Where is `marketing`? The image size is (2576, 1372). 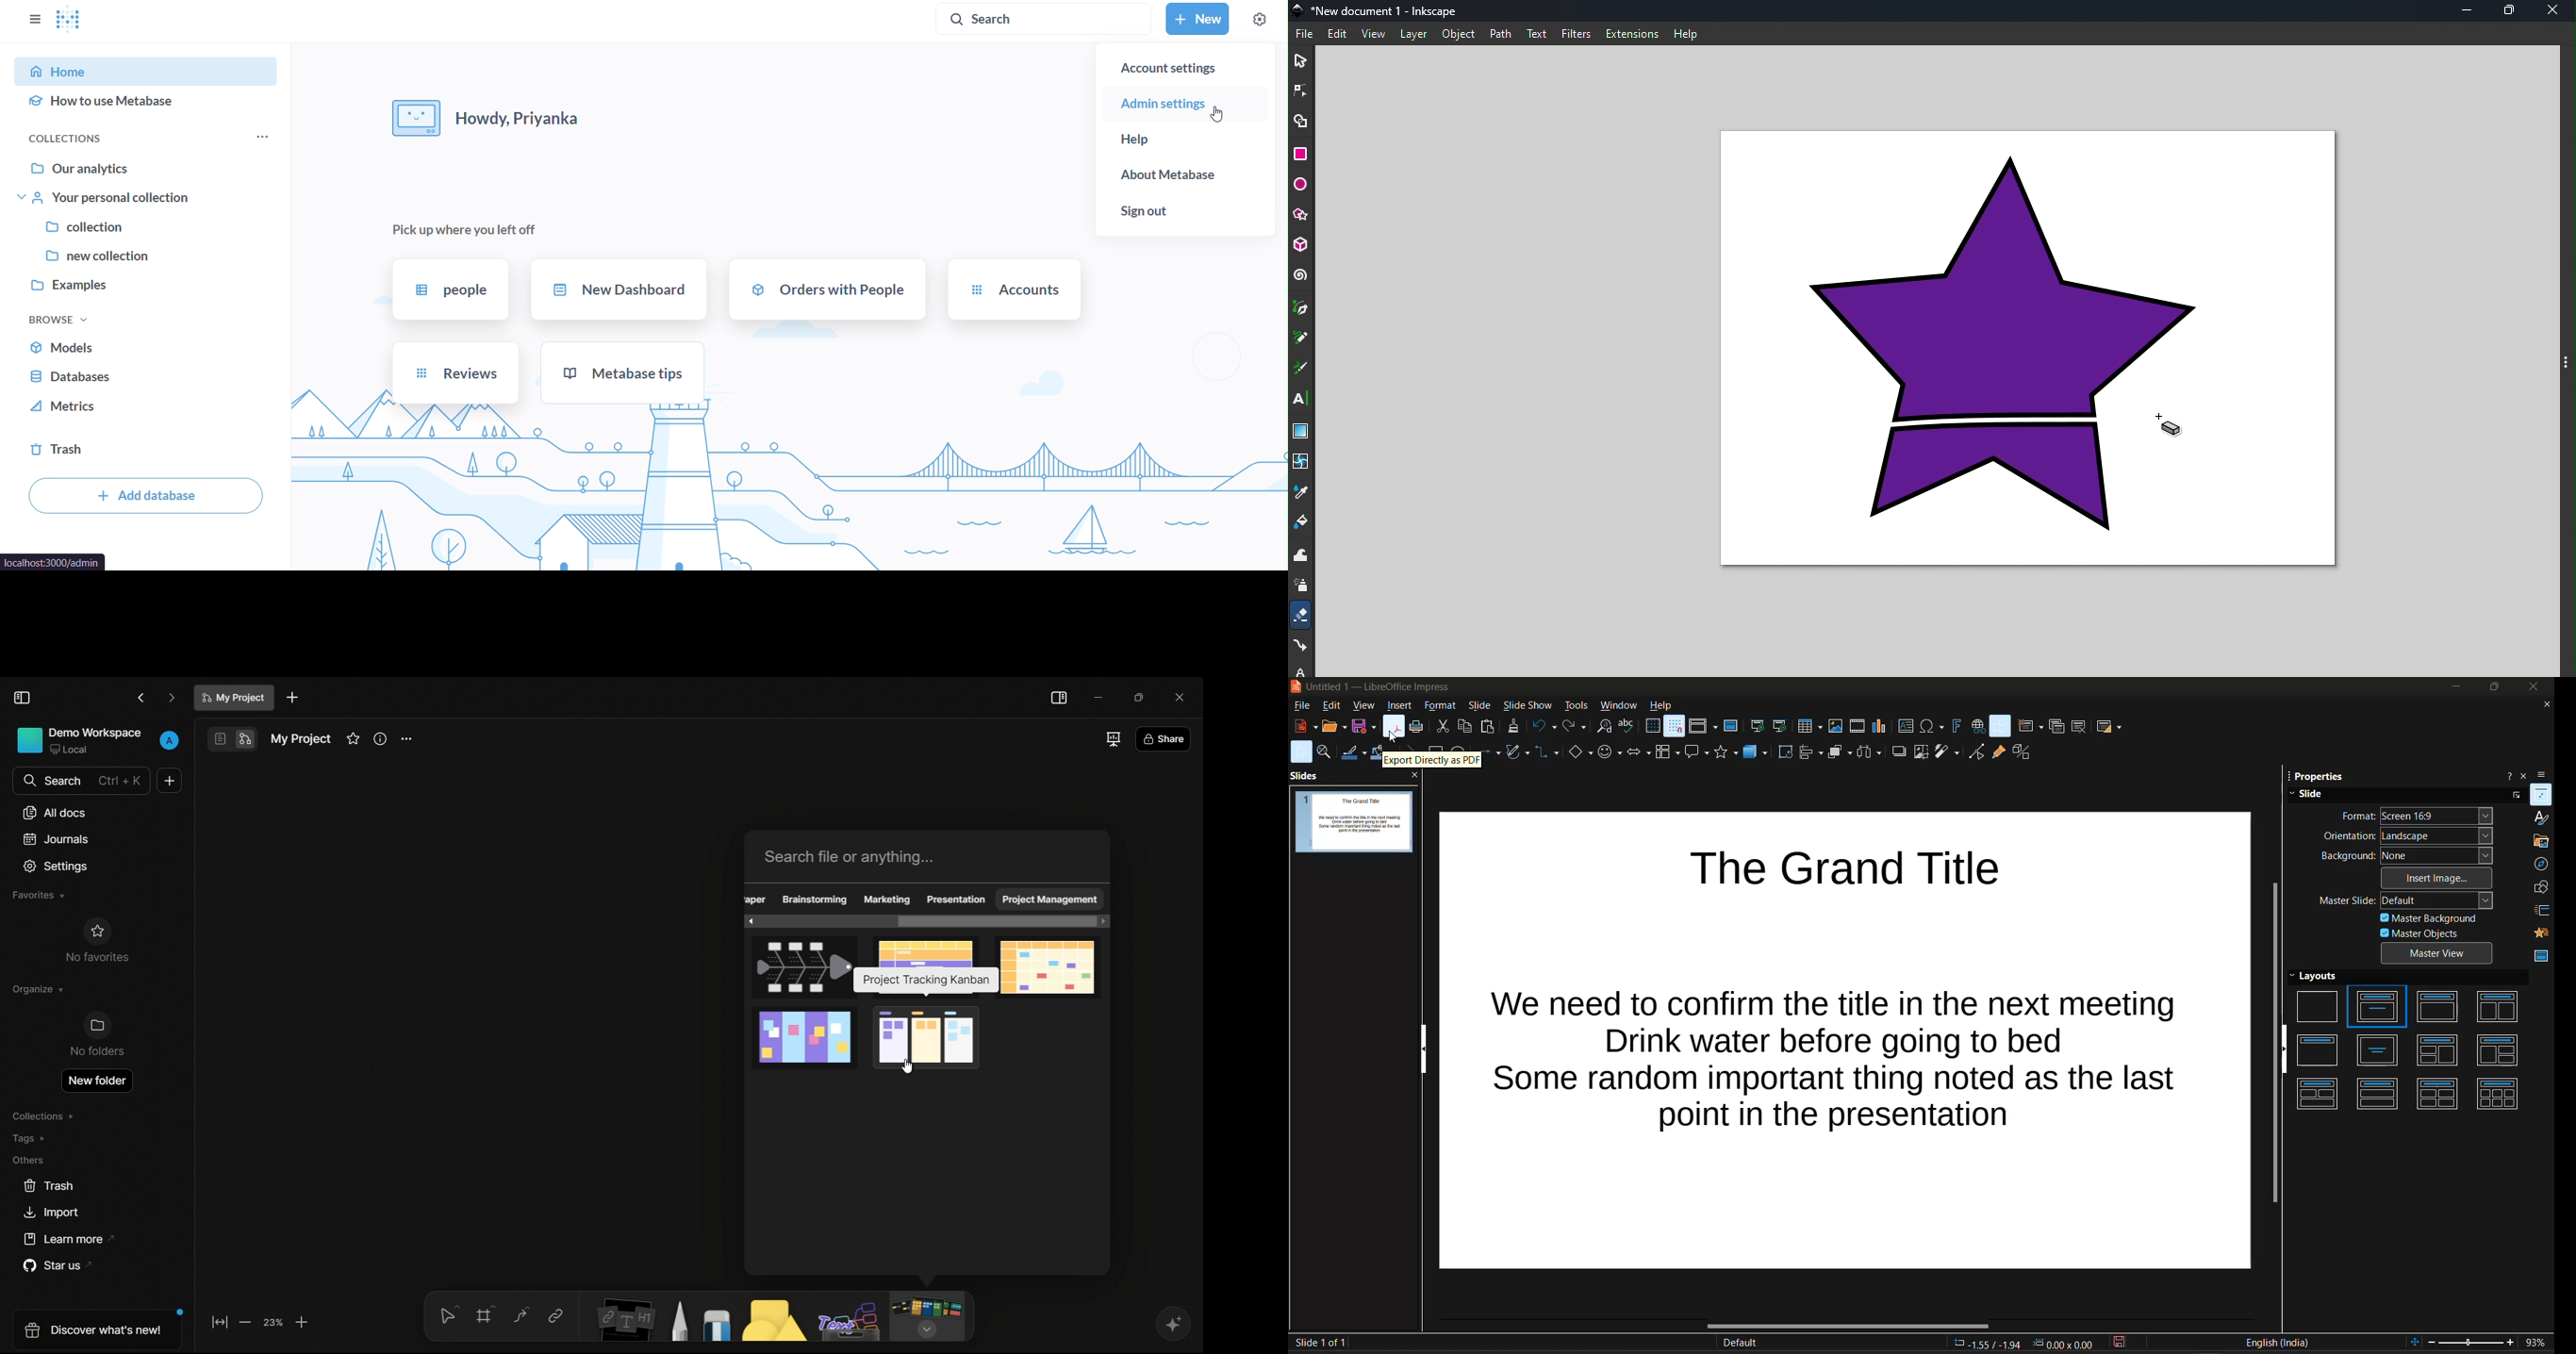
marketing is located at coordinates (888, 899).